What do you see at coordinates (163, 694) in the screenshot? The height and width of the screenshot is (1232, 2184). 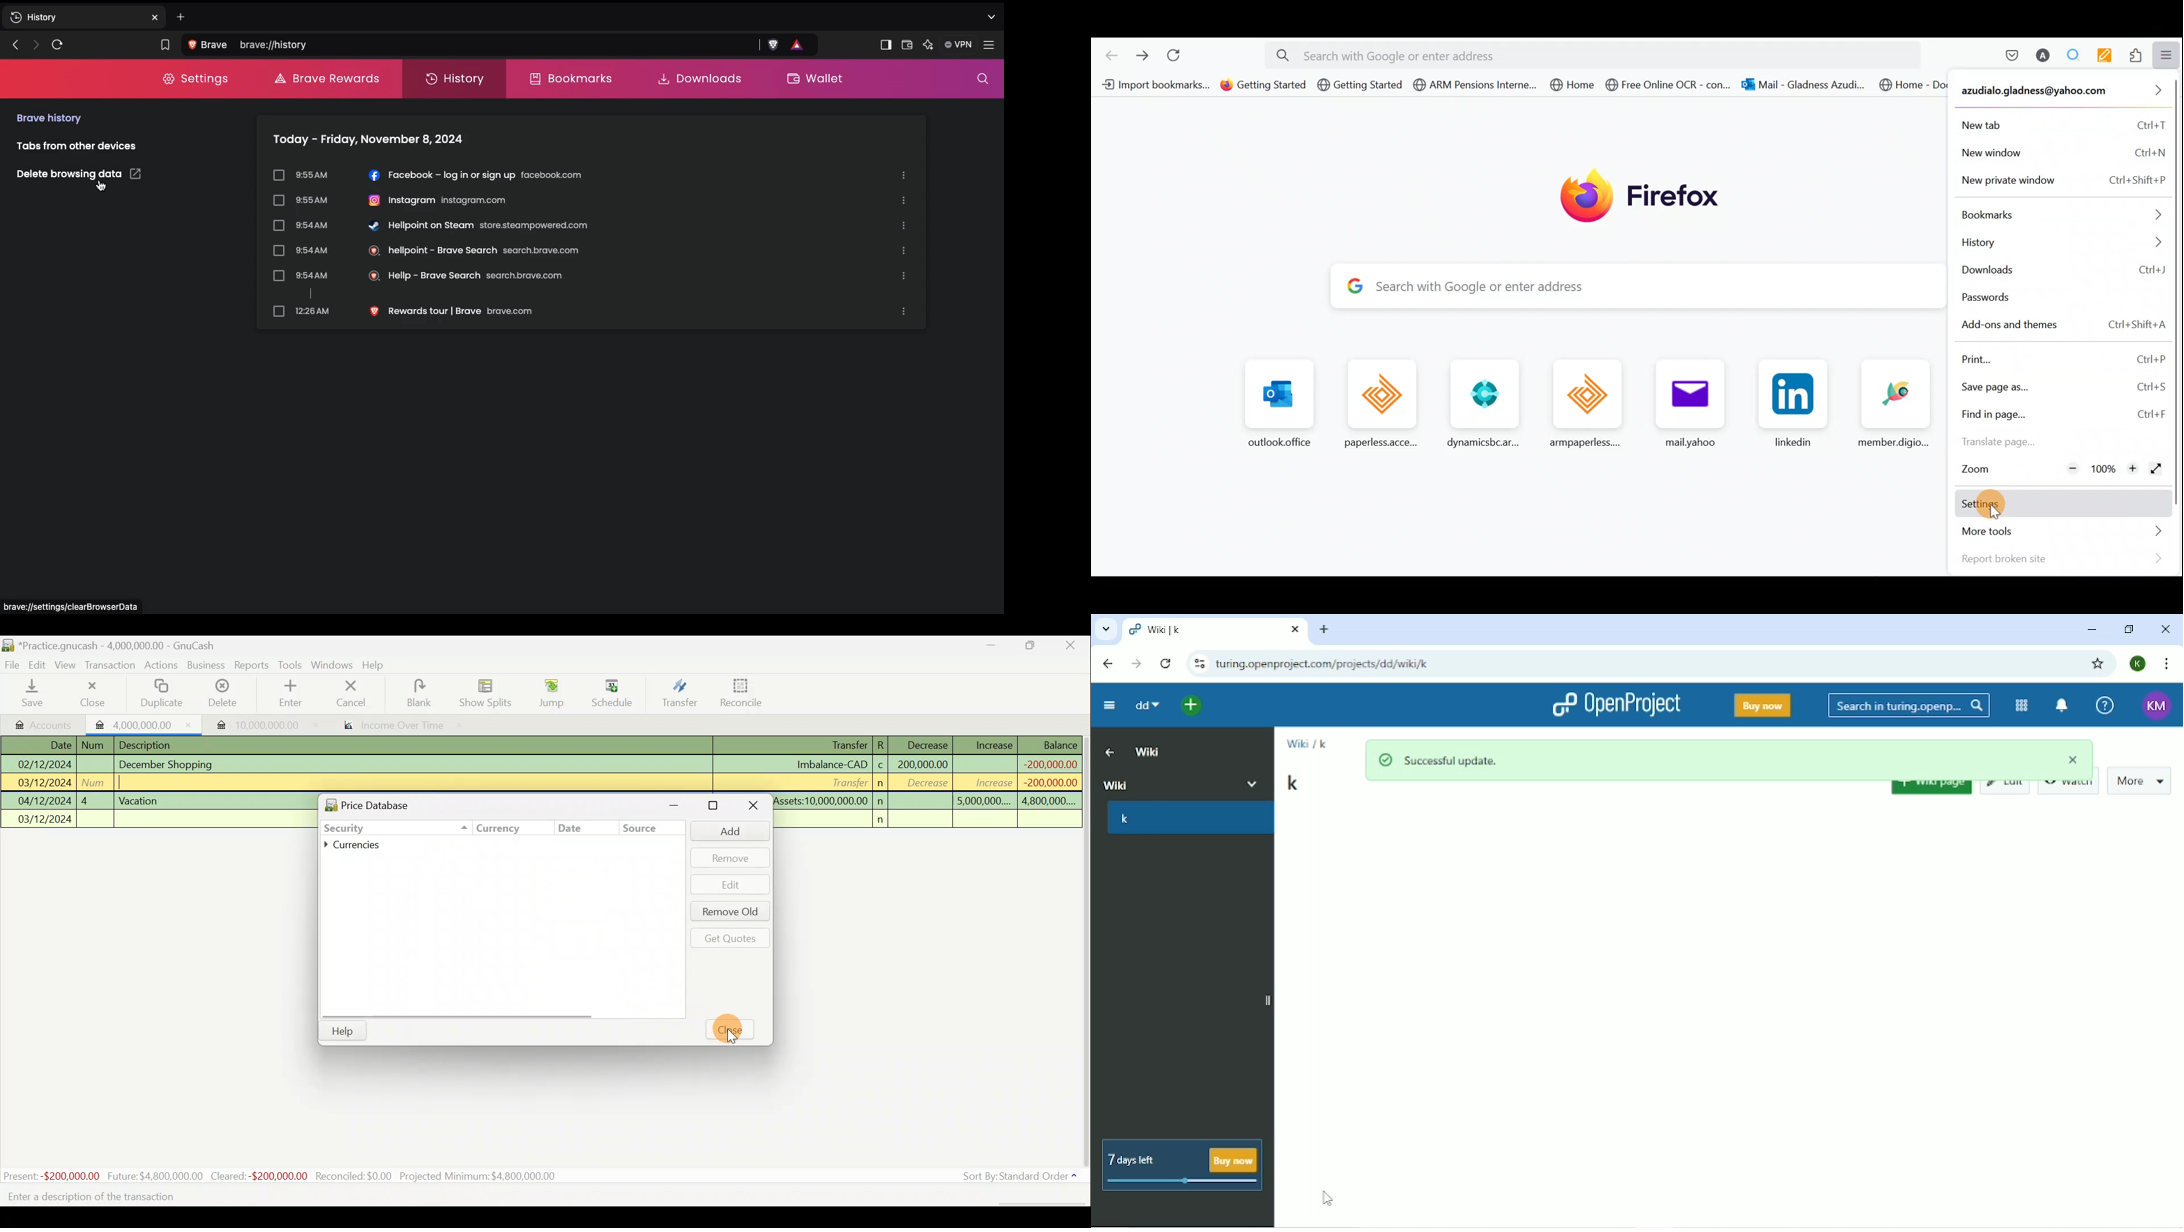 I see `Duplicate` at bounding box center [163, 694].